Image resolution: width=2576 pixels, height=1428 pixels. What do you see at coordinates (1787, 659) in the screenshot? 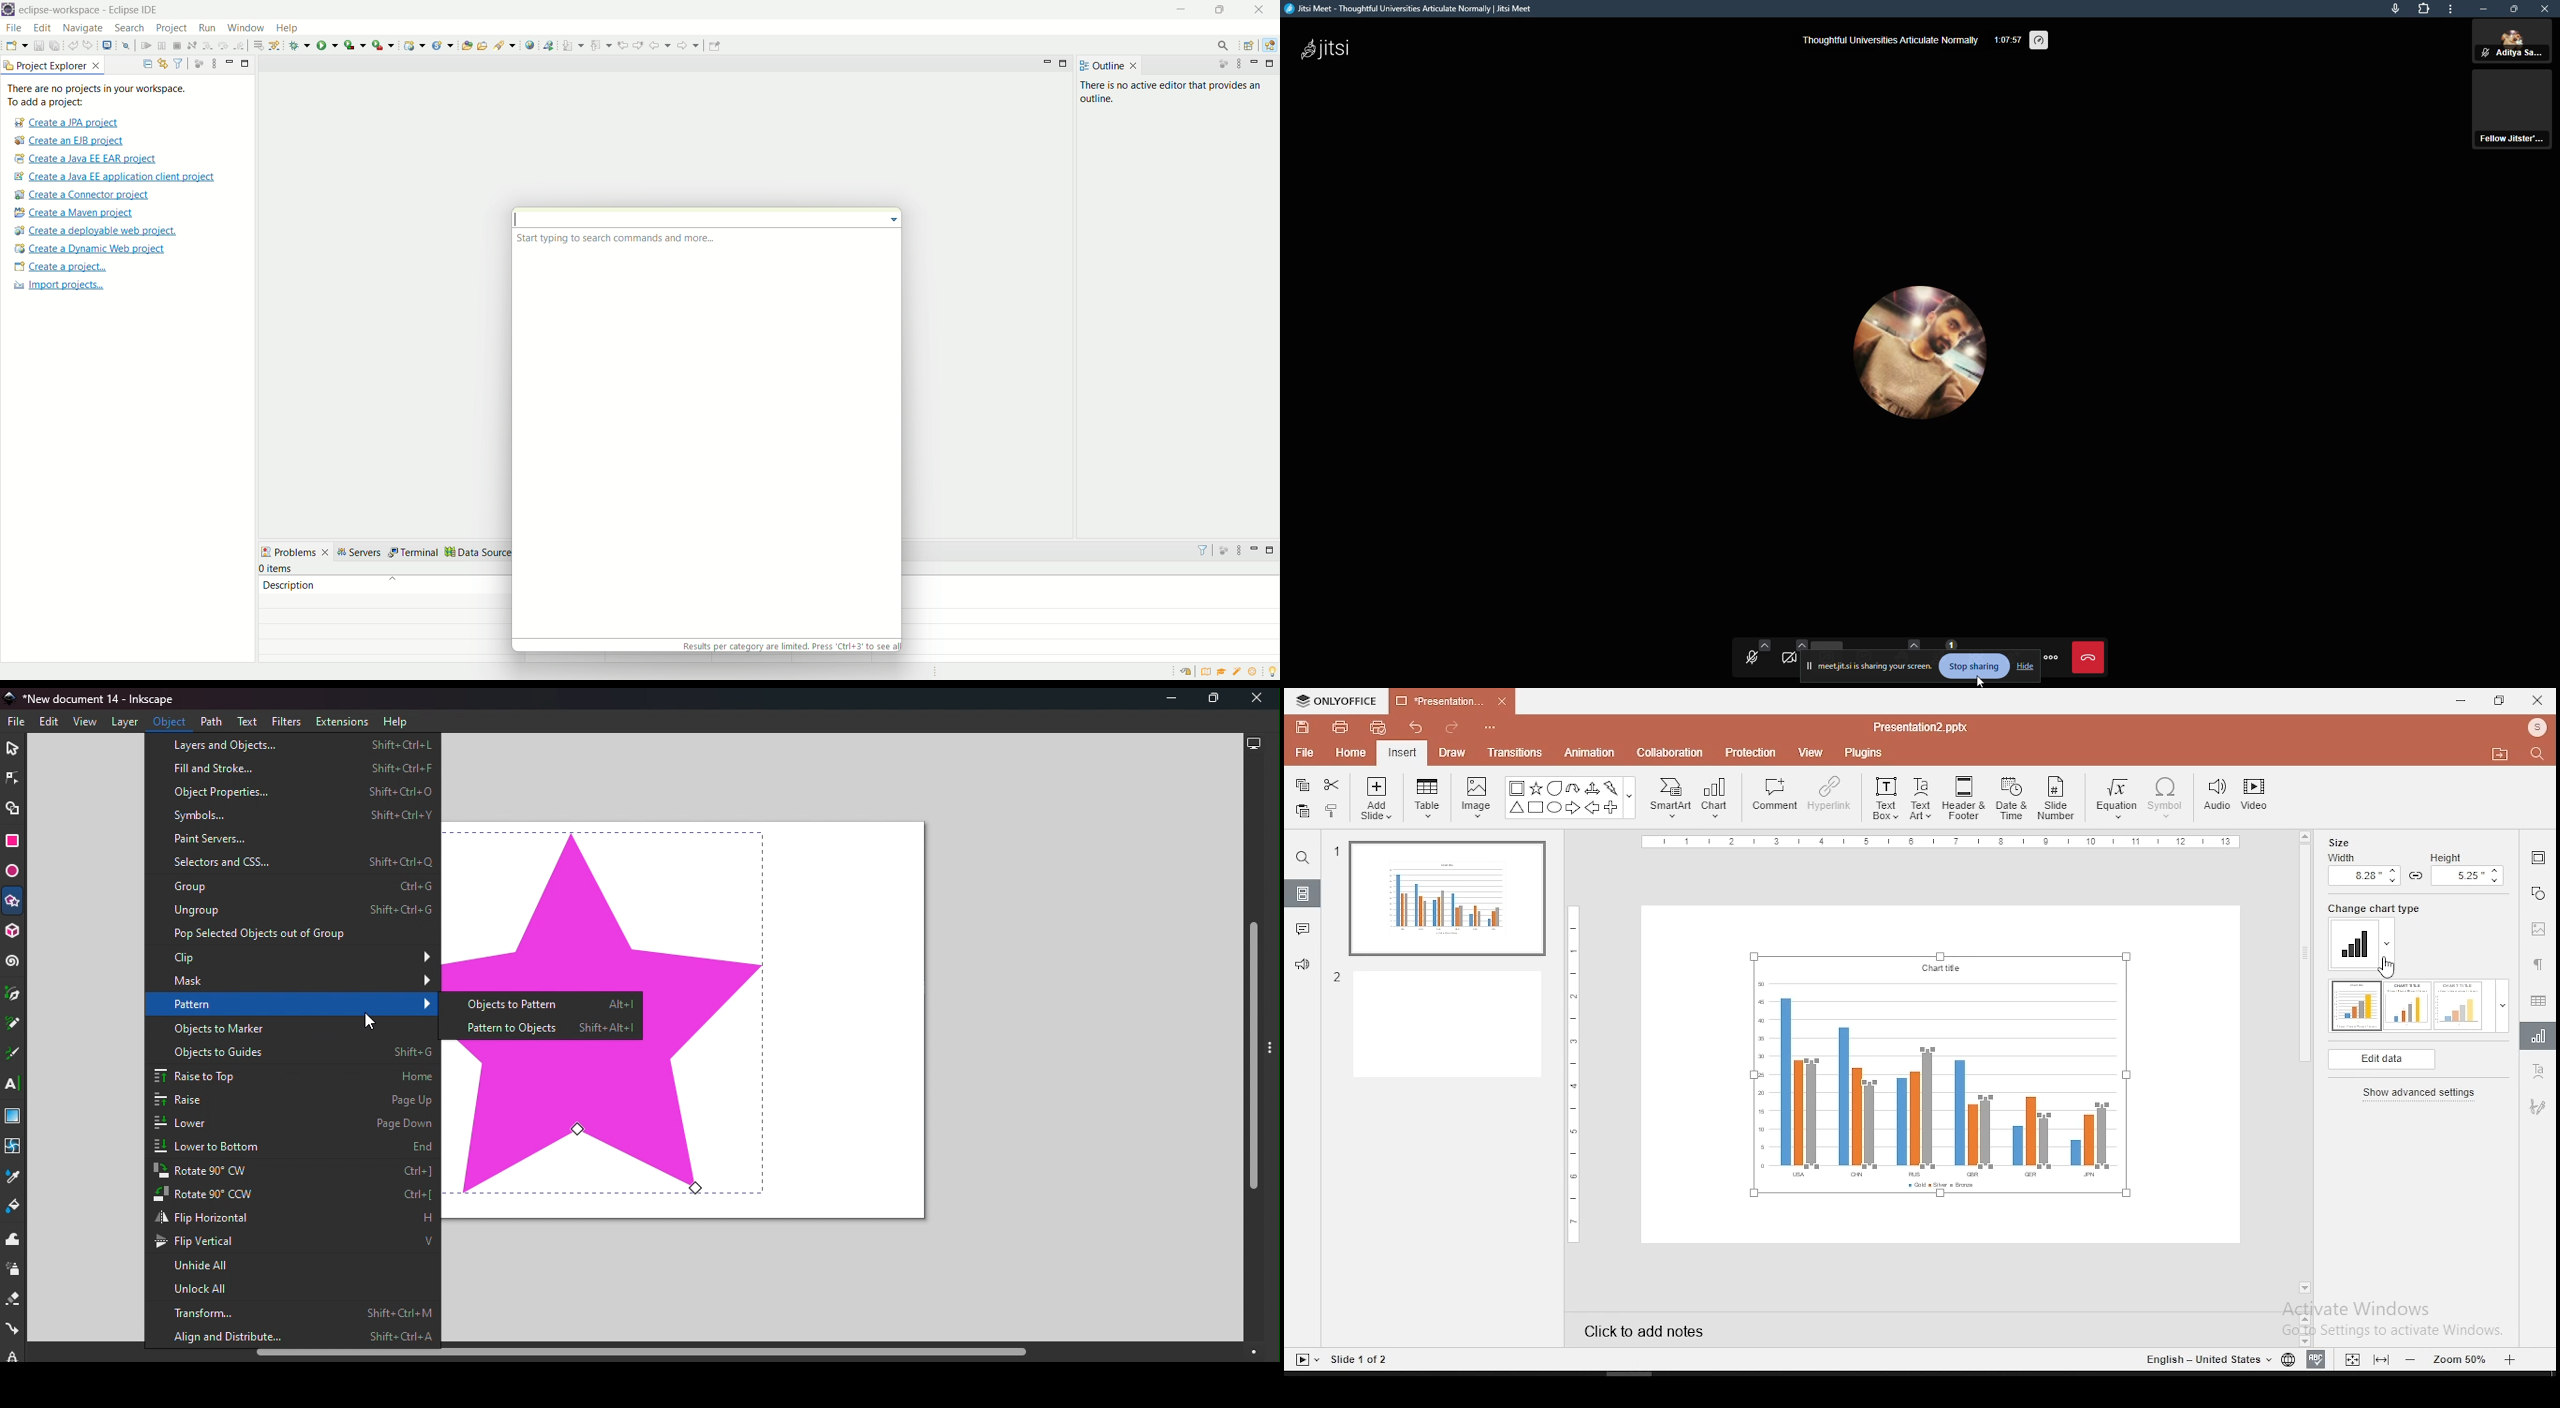
I see `start camera` at bounding box center [1787, 659].